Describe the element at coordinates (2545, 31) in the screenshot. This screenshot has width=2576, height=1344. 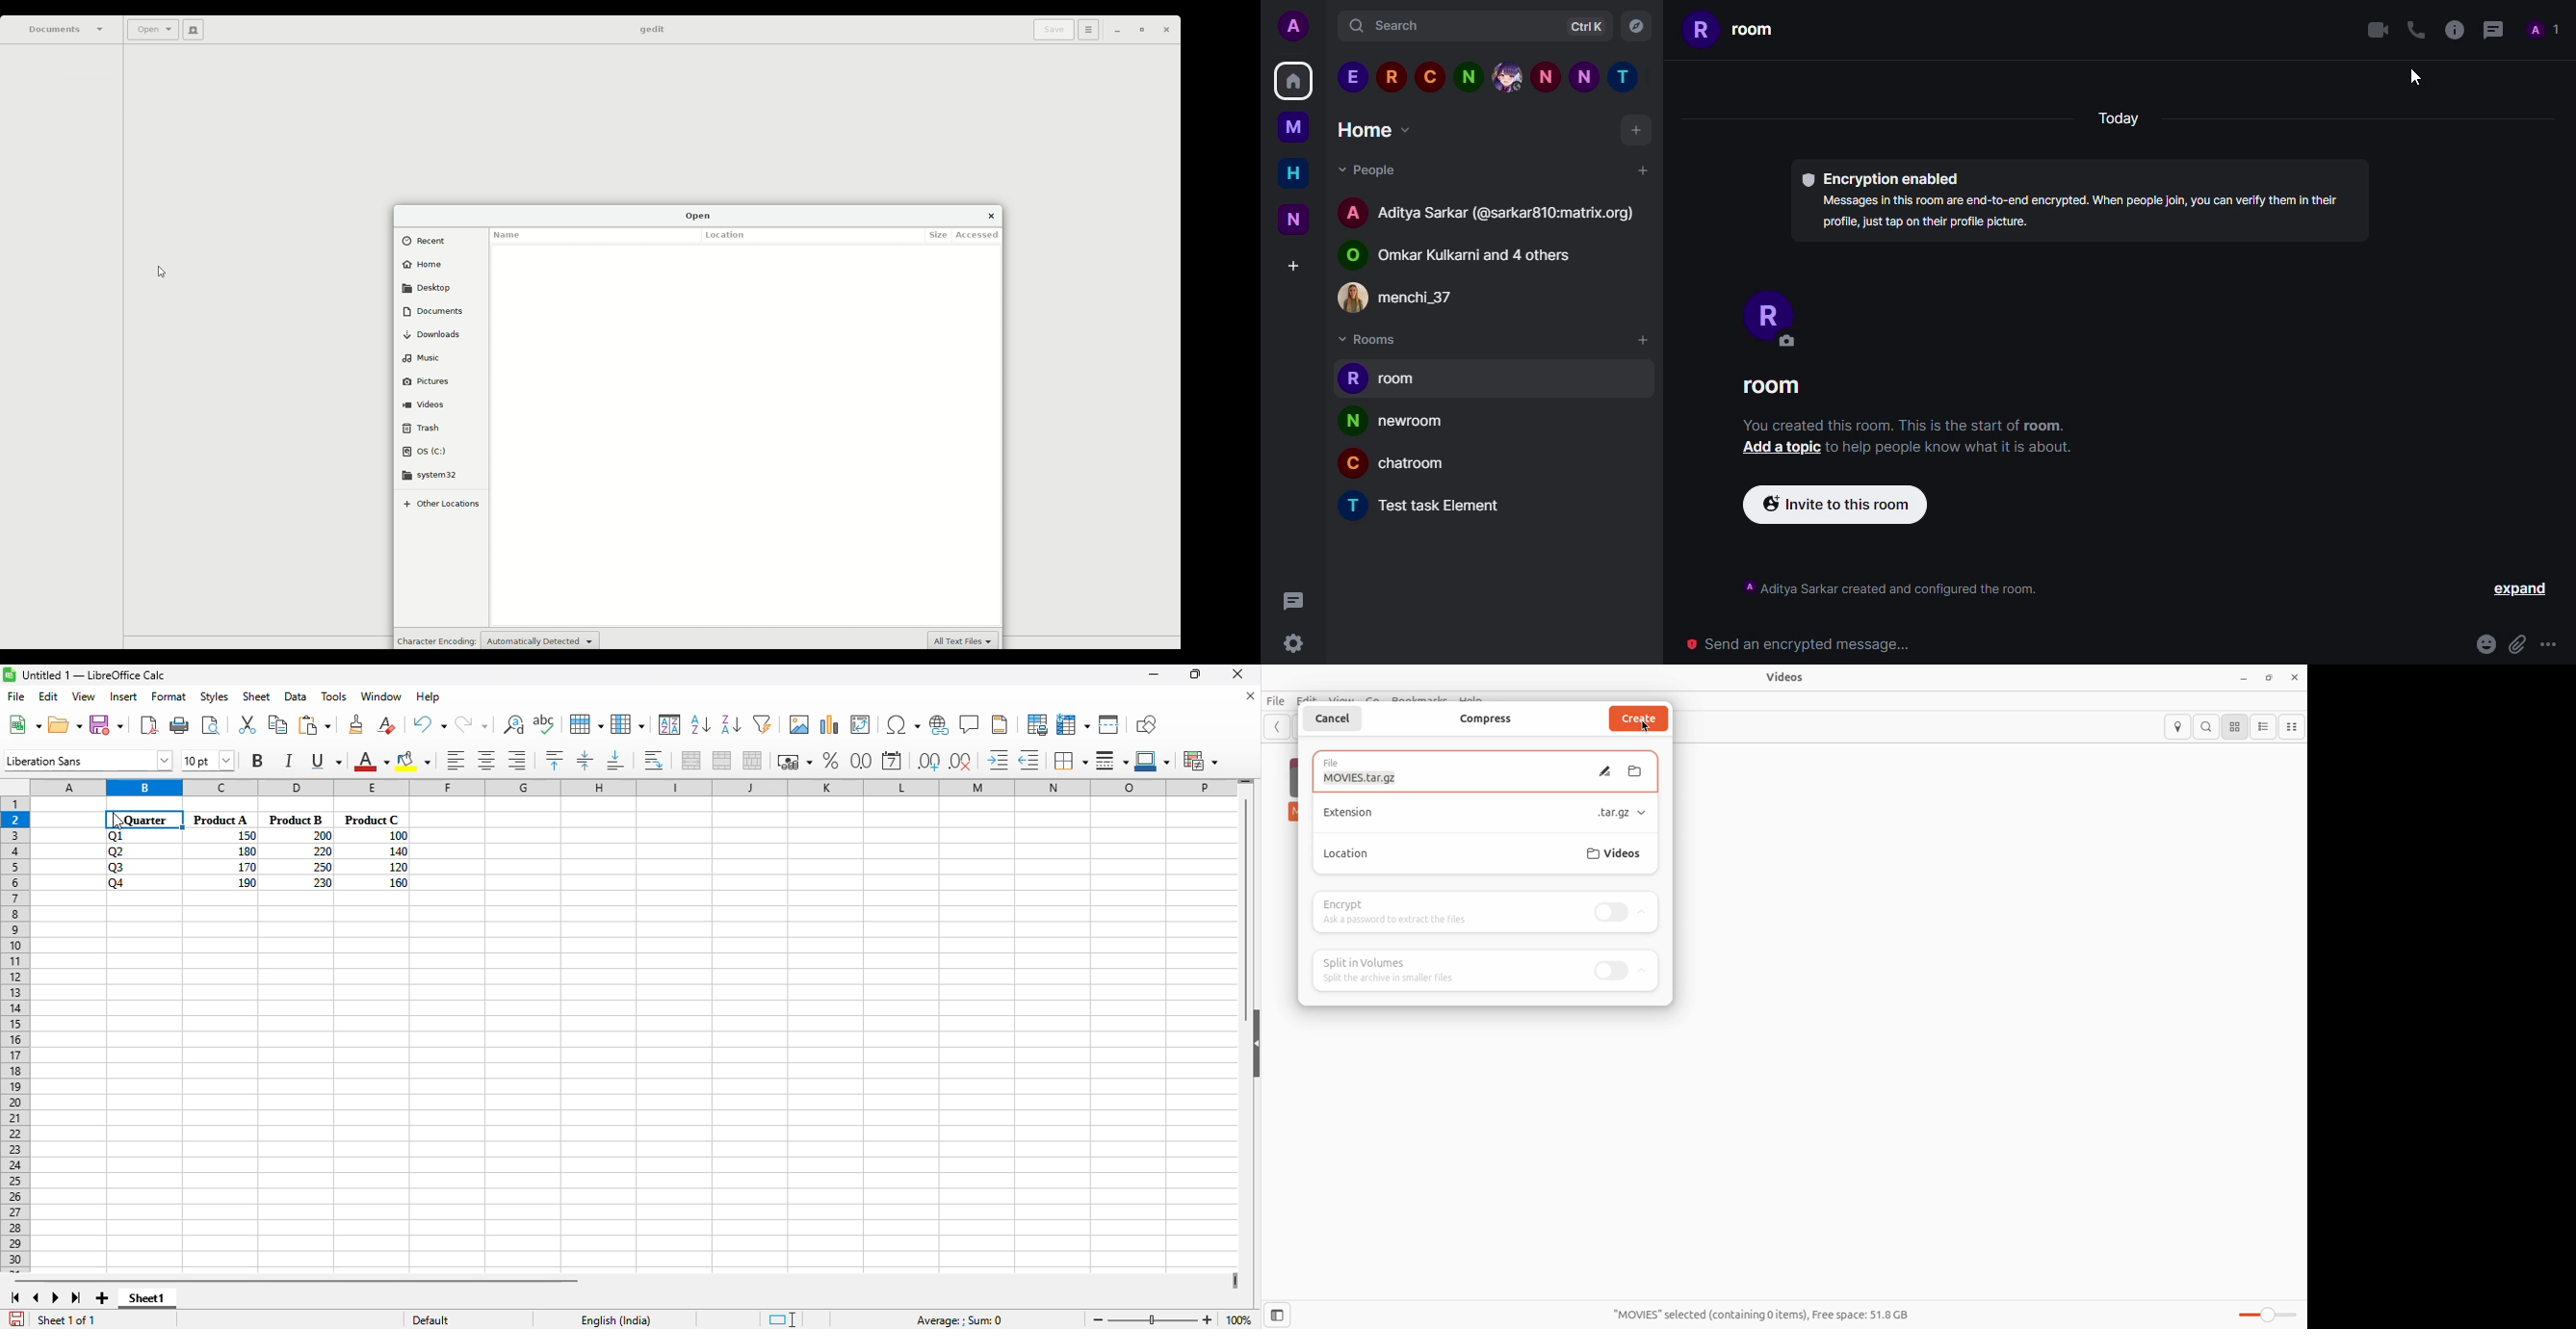
I see `people` at that location.